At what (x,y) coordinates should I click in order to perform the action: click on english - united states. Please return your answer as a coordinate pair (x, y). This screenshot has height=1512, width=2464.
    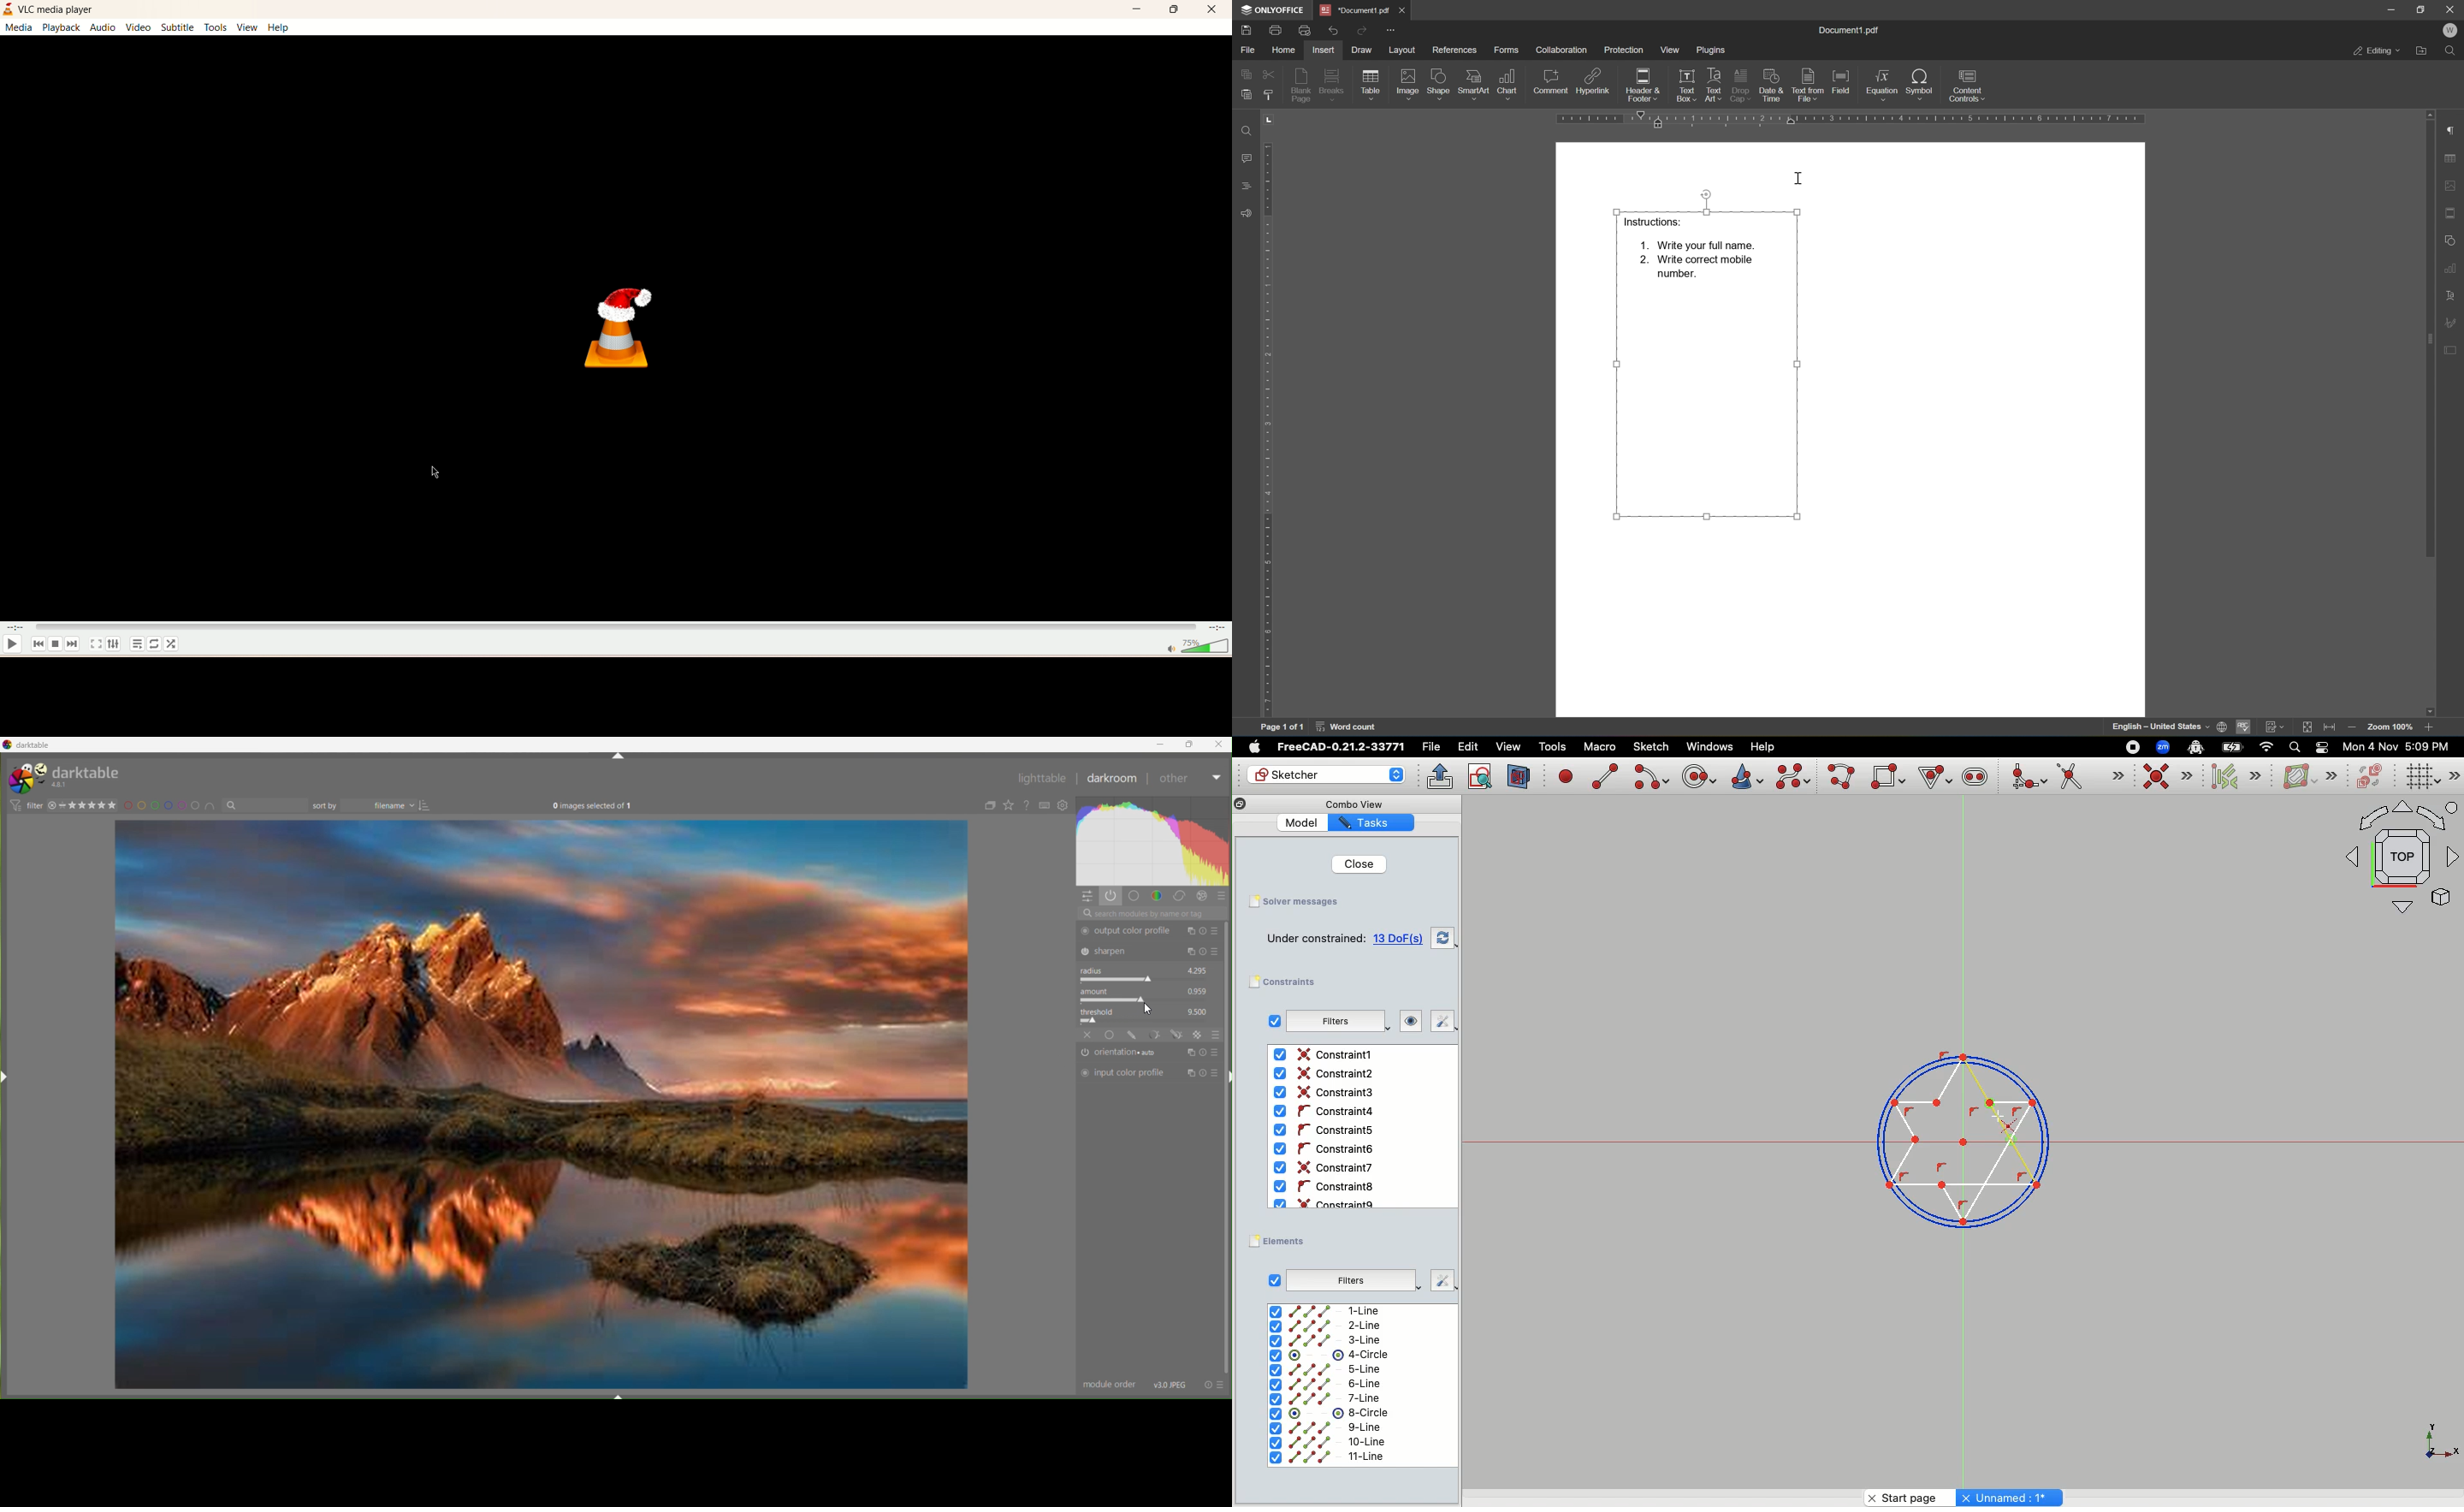
    Looking at the image, I should click on (2161, 728).